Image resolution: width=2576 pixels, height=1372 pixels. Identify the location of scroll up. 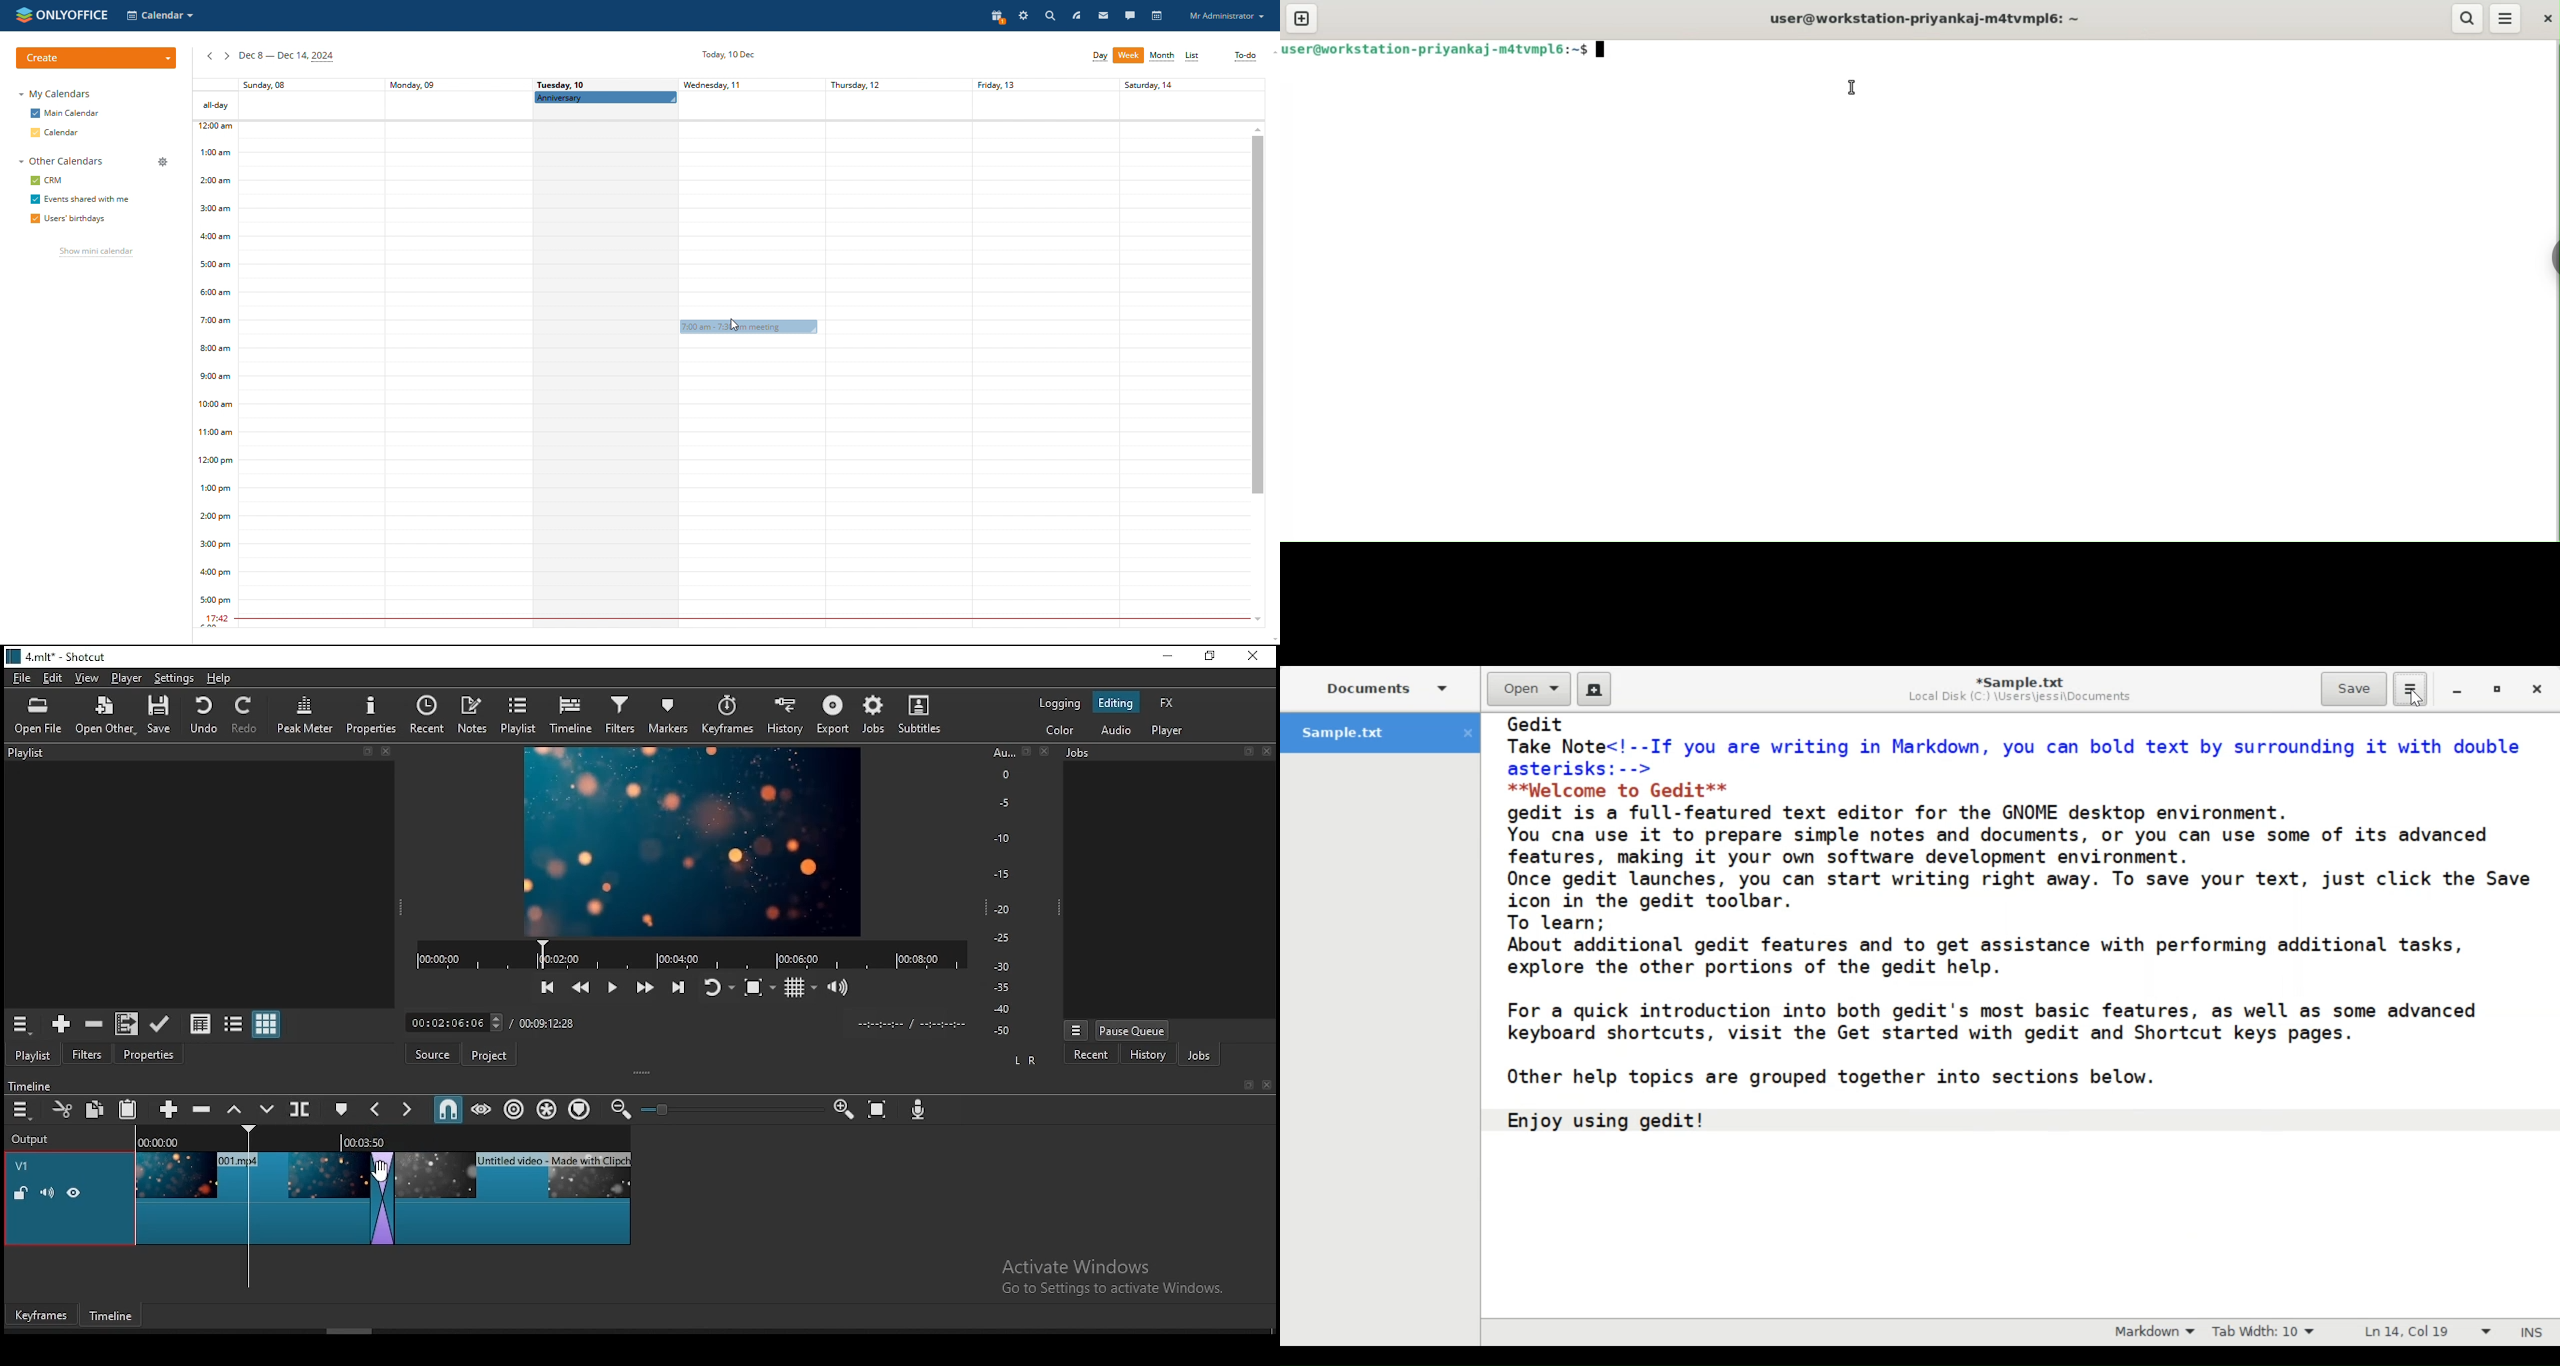
(1257, 128).